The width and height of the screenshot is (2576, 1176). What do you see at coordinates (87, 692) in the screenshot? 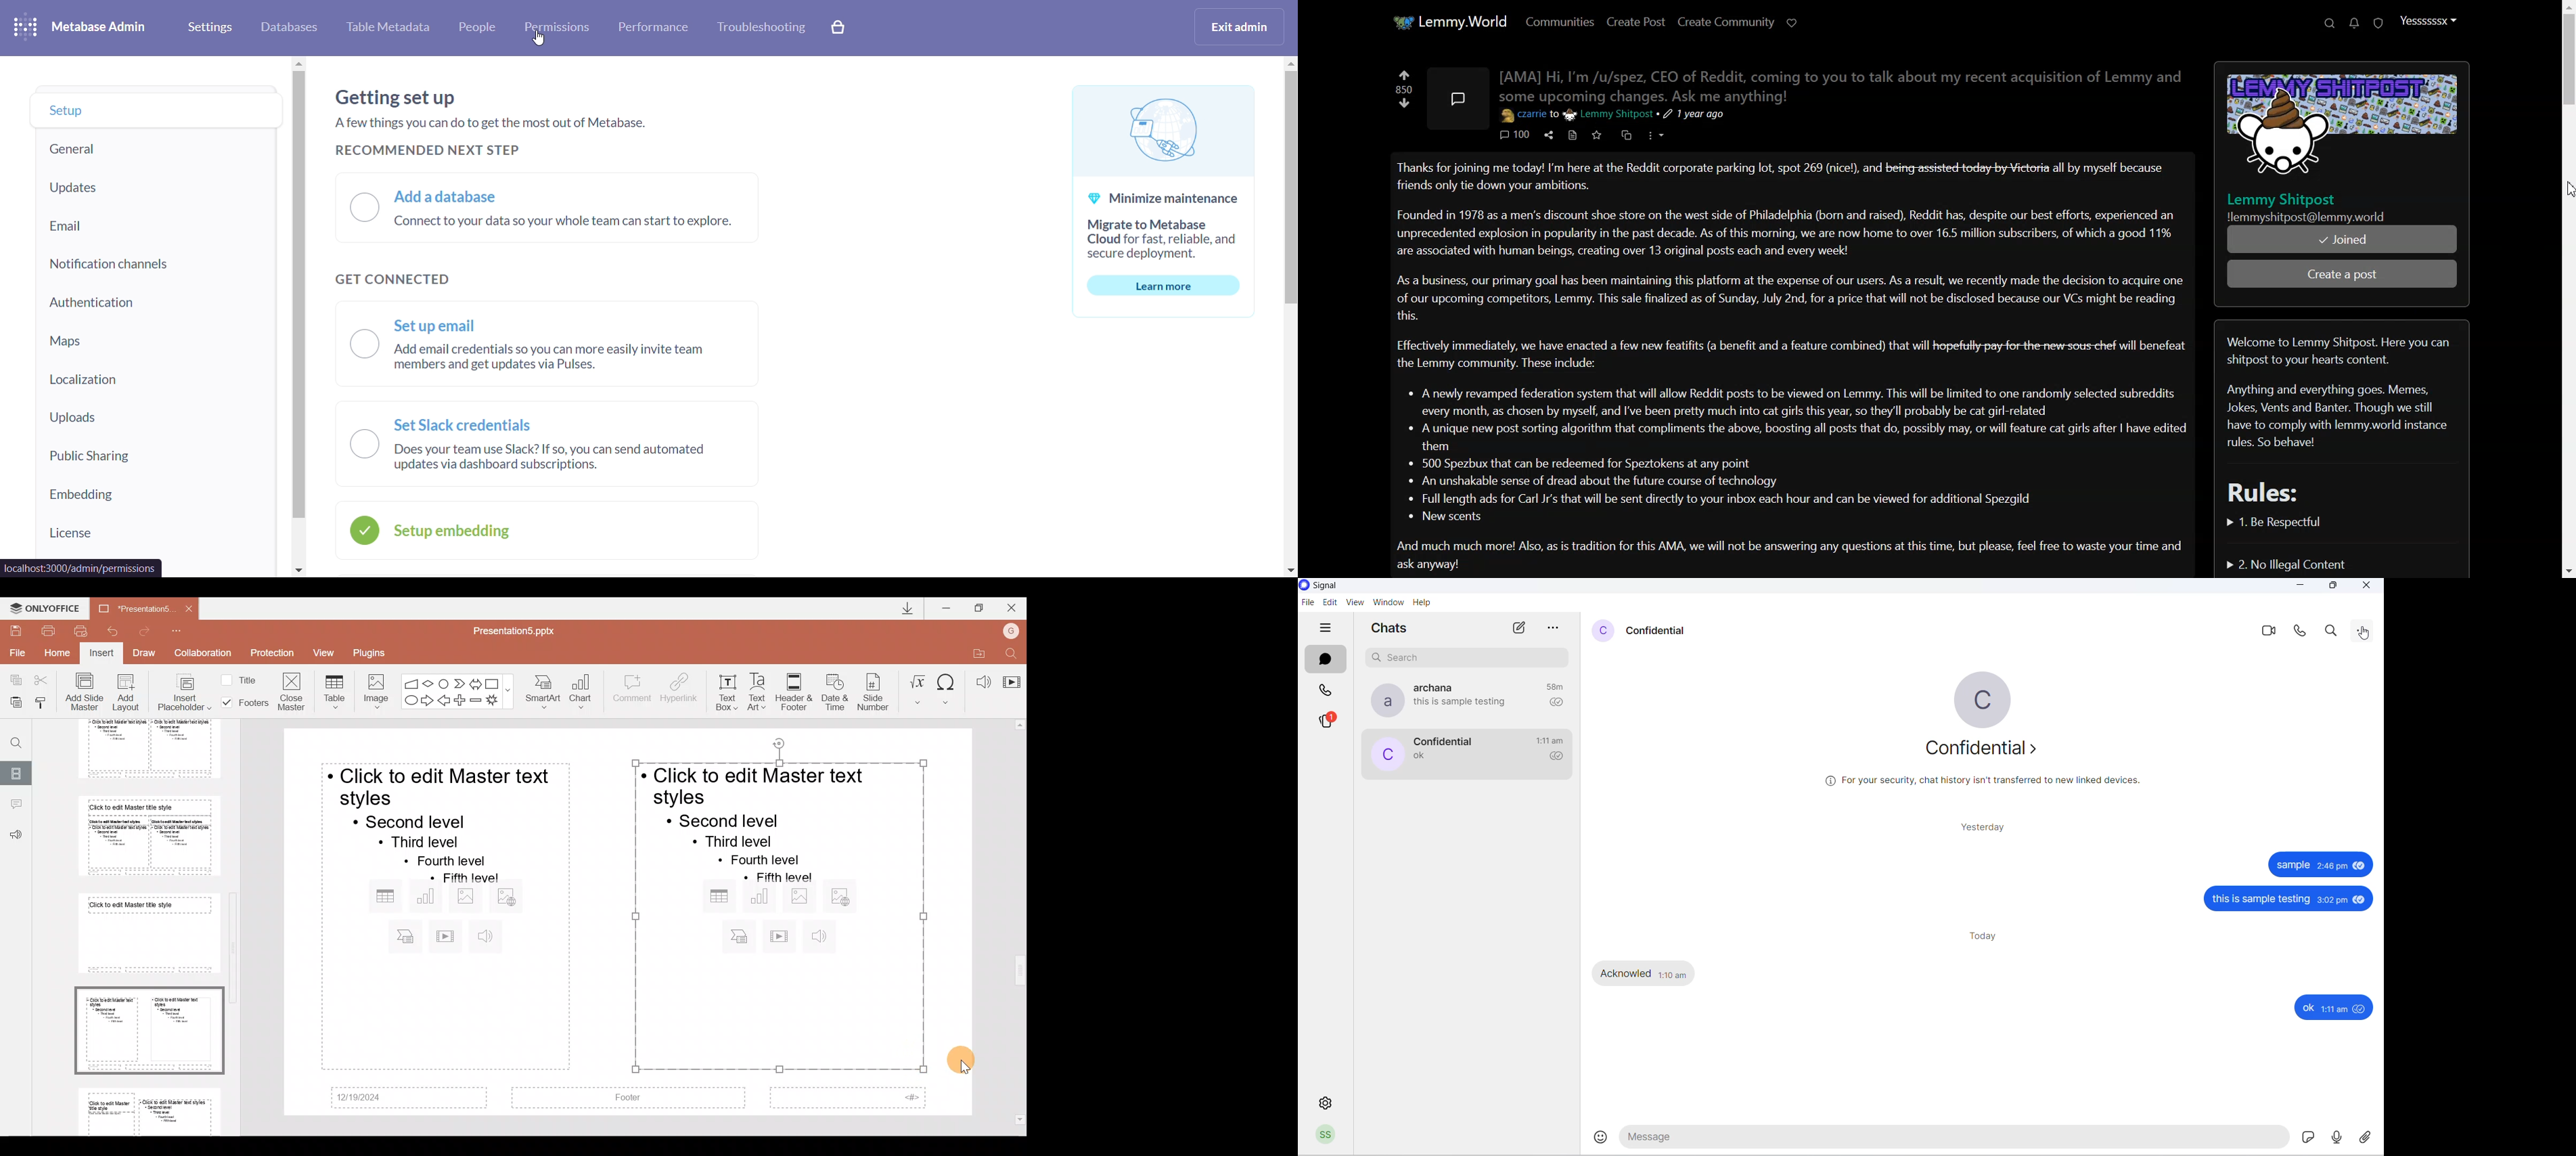
I see `Add slide master` at bounding box center [87, 692].